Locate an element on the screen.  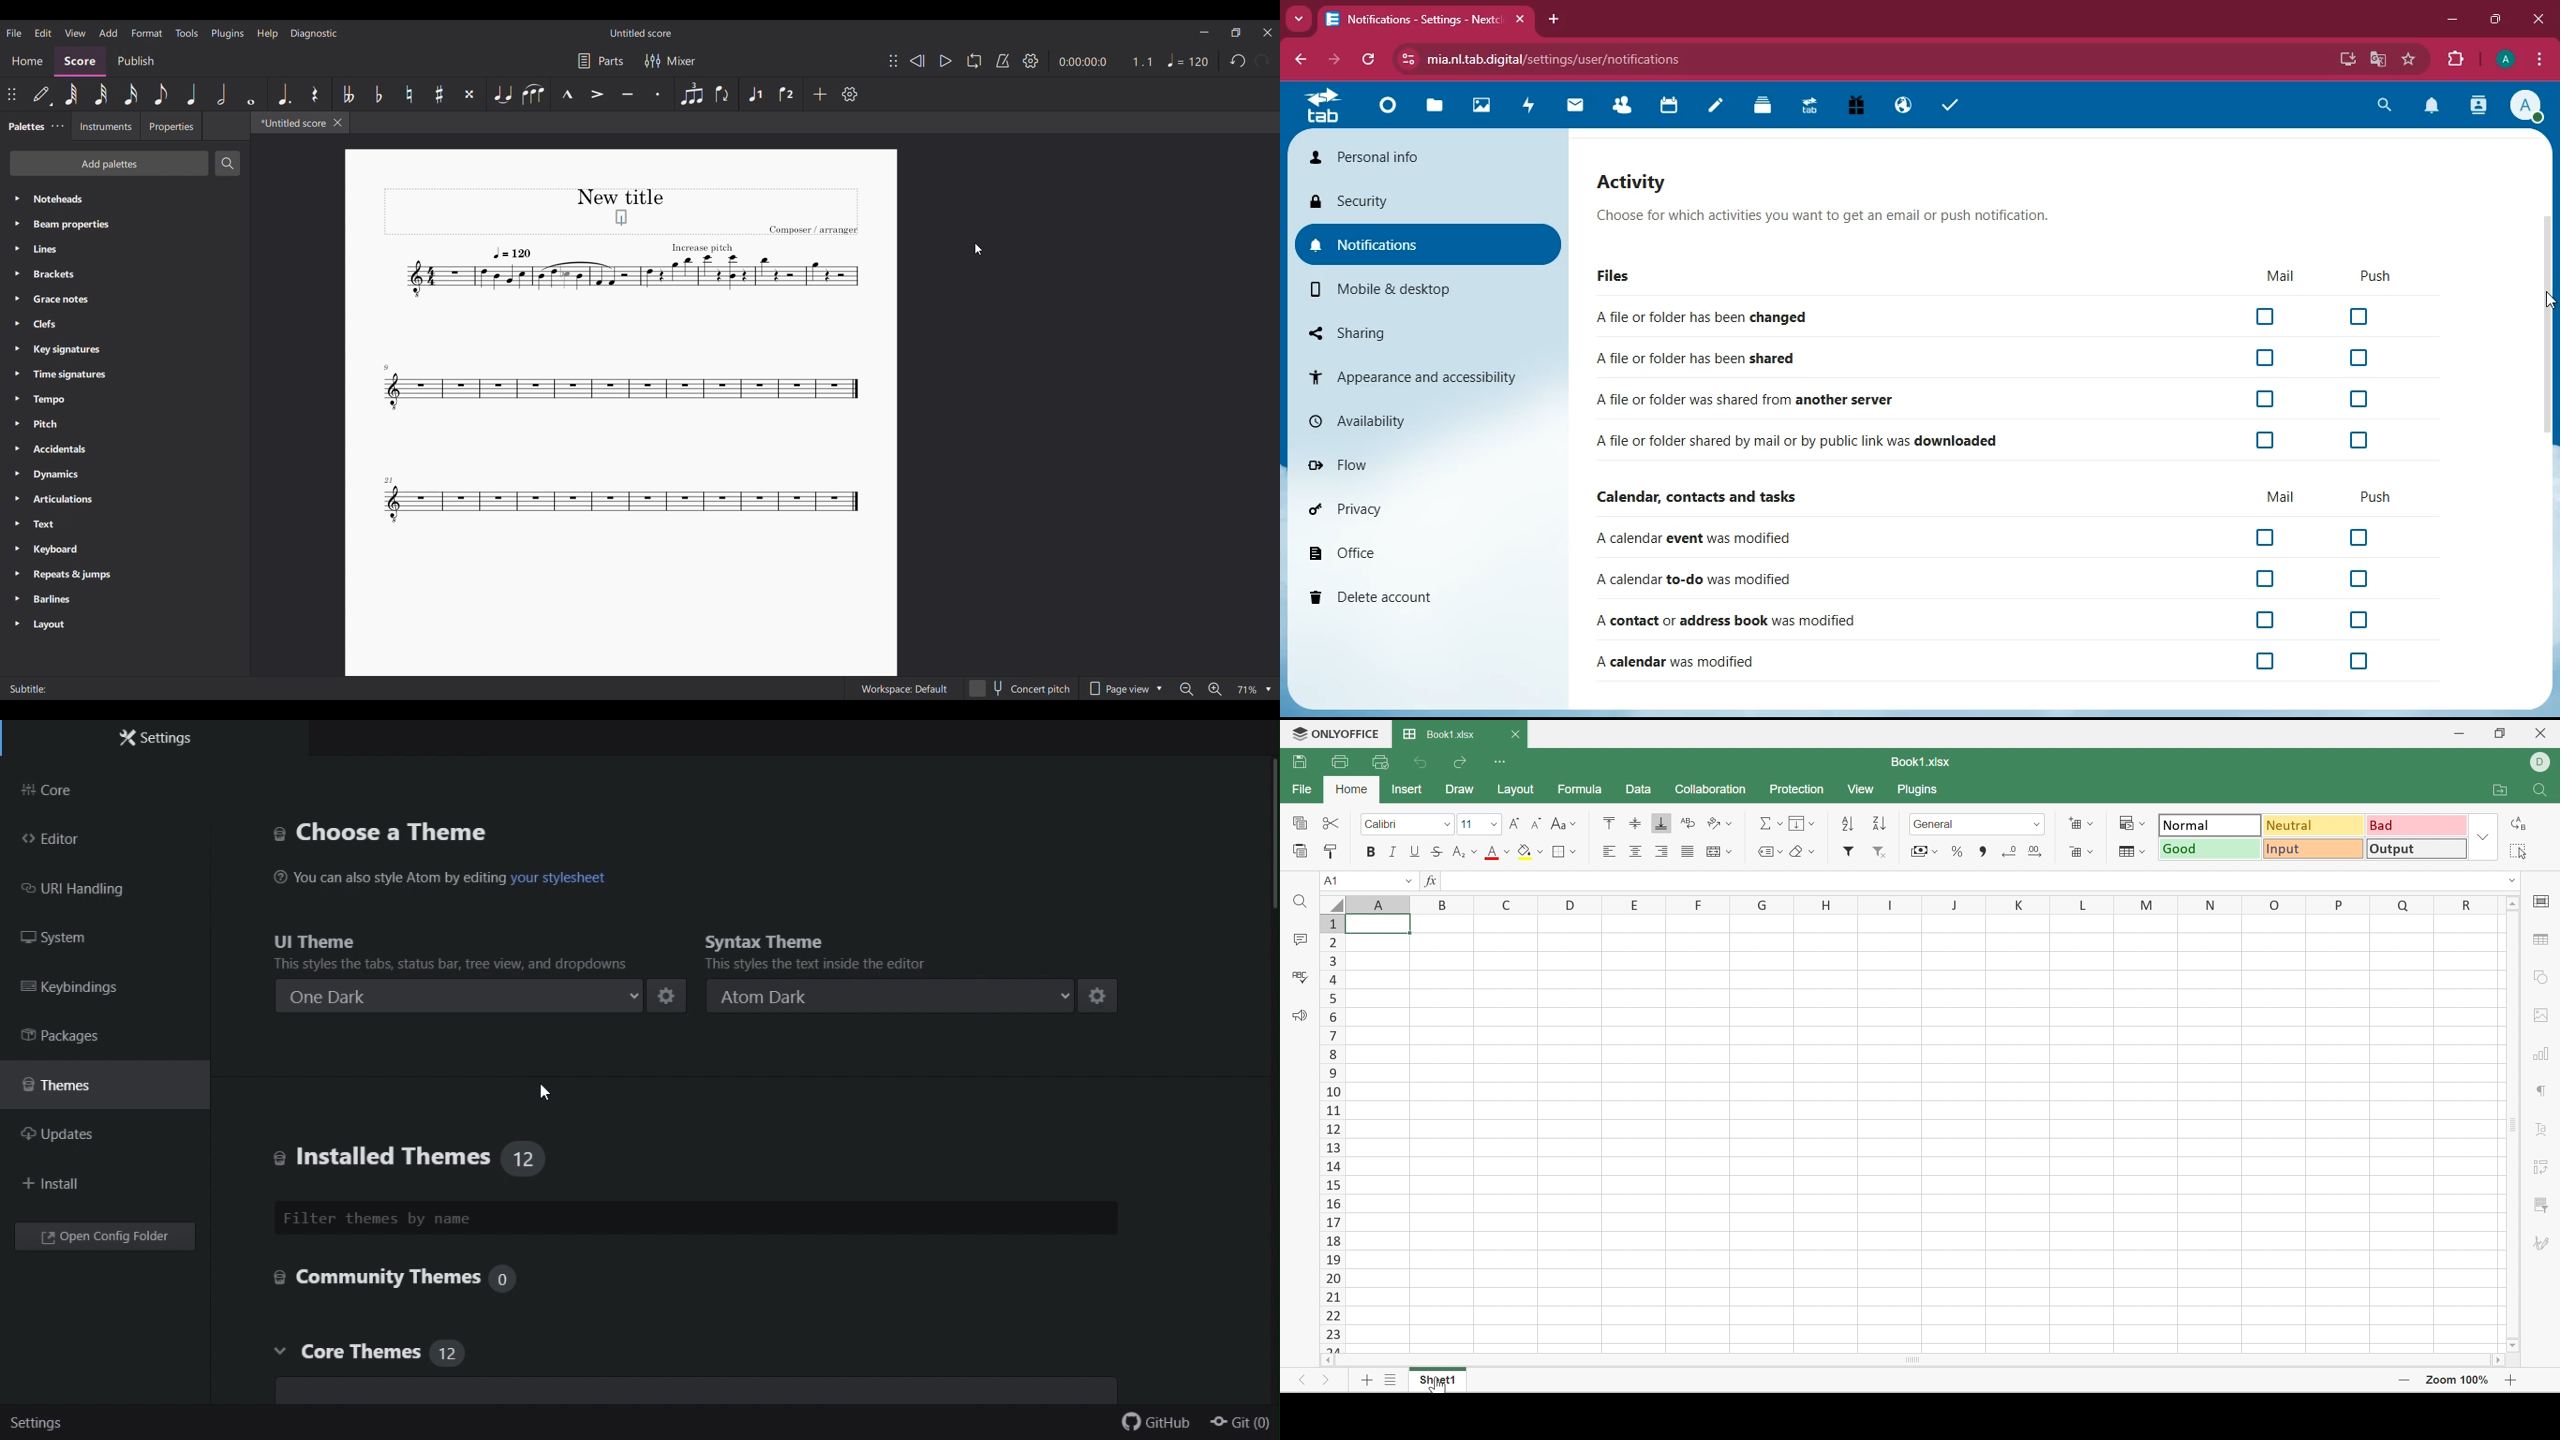
Strikethrough is located at coordinates (1437, 852).